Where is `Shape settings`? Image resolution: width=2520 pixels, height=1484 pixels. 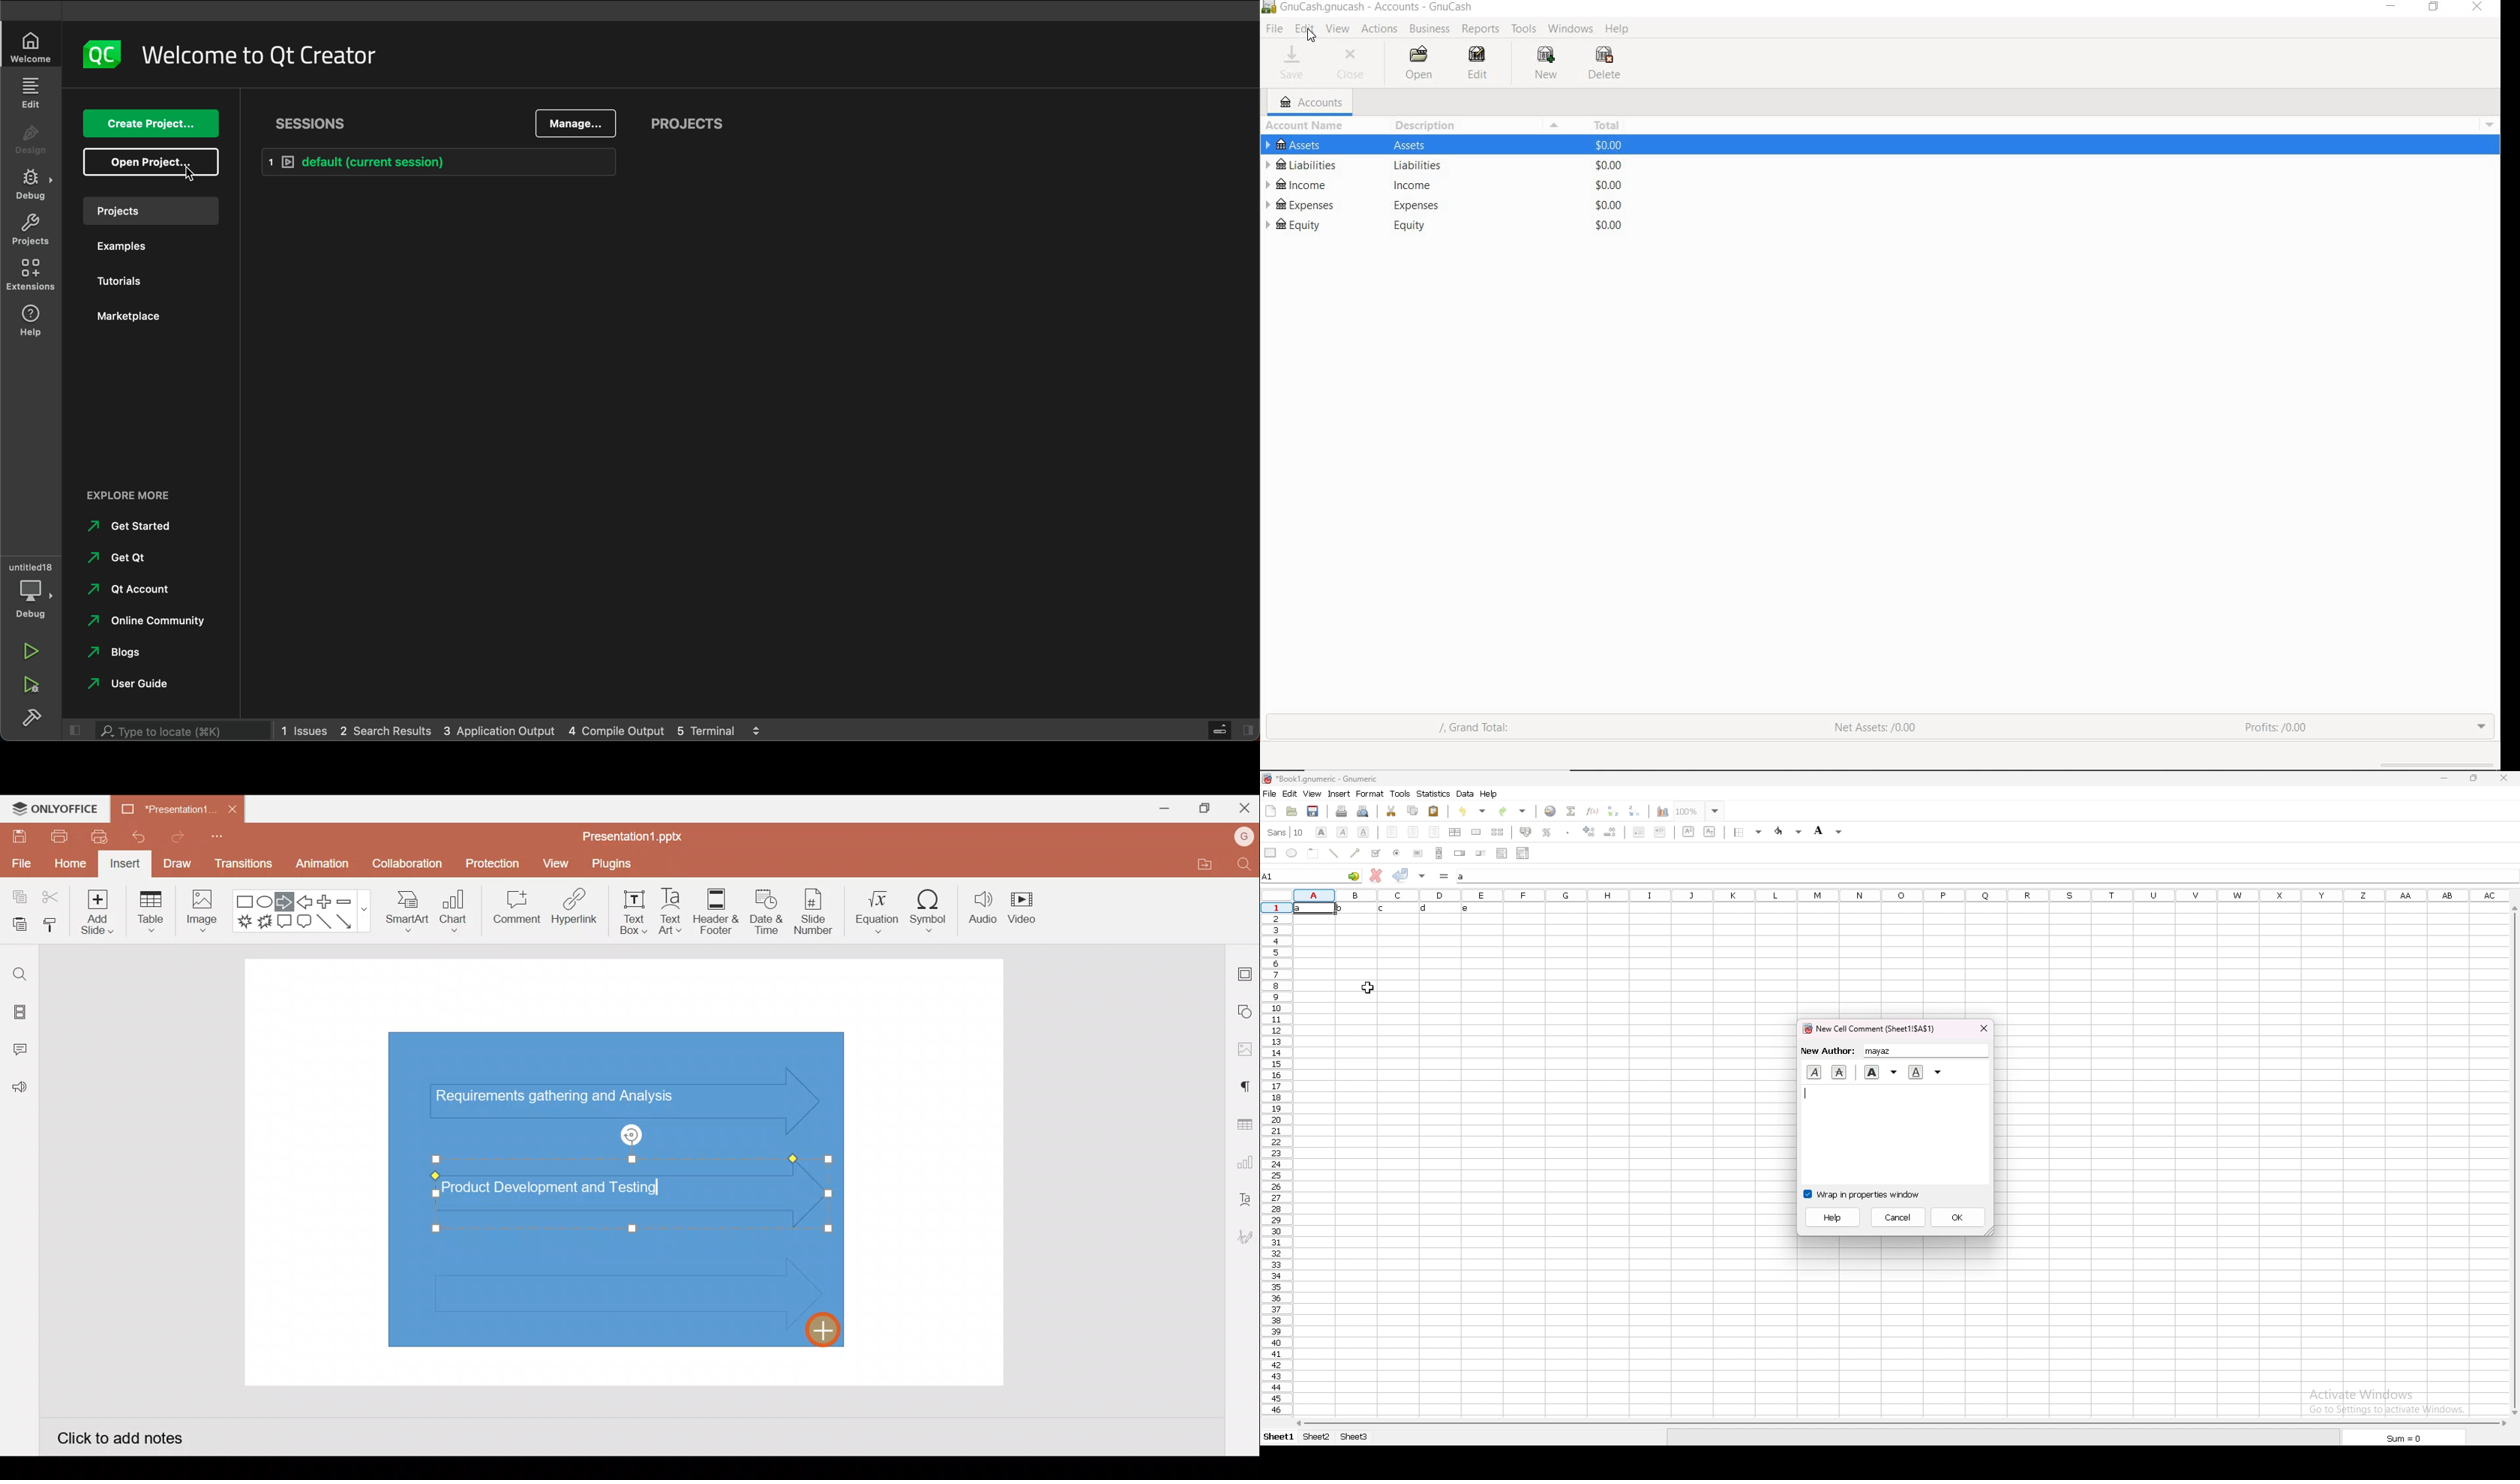 Shape settings is located at coordinates (1246, 1011).